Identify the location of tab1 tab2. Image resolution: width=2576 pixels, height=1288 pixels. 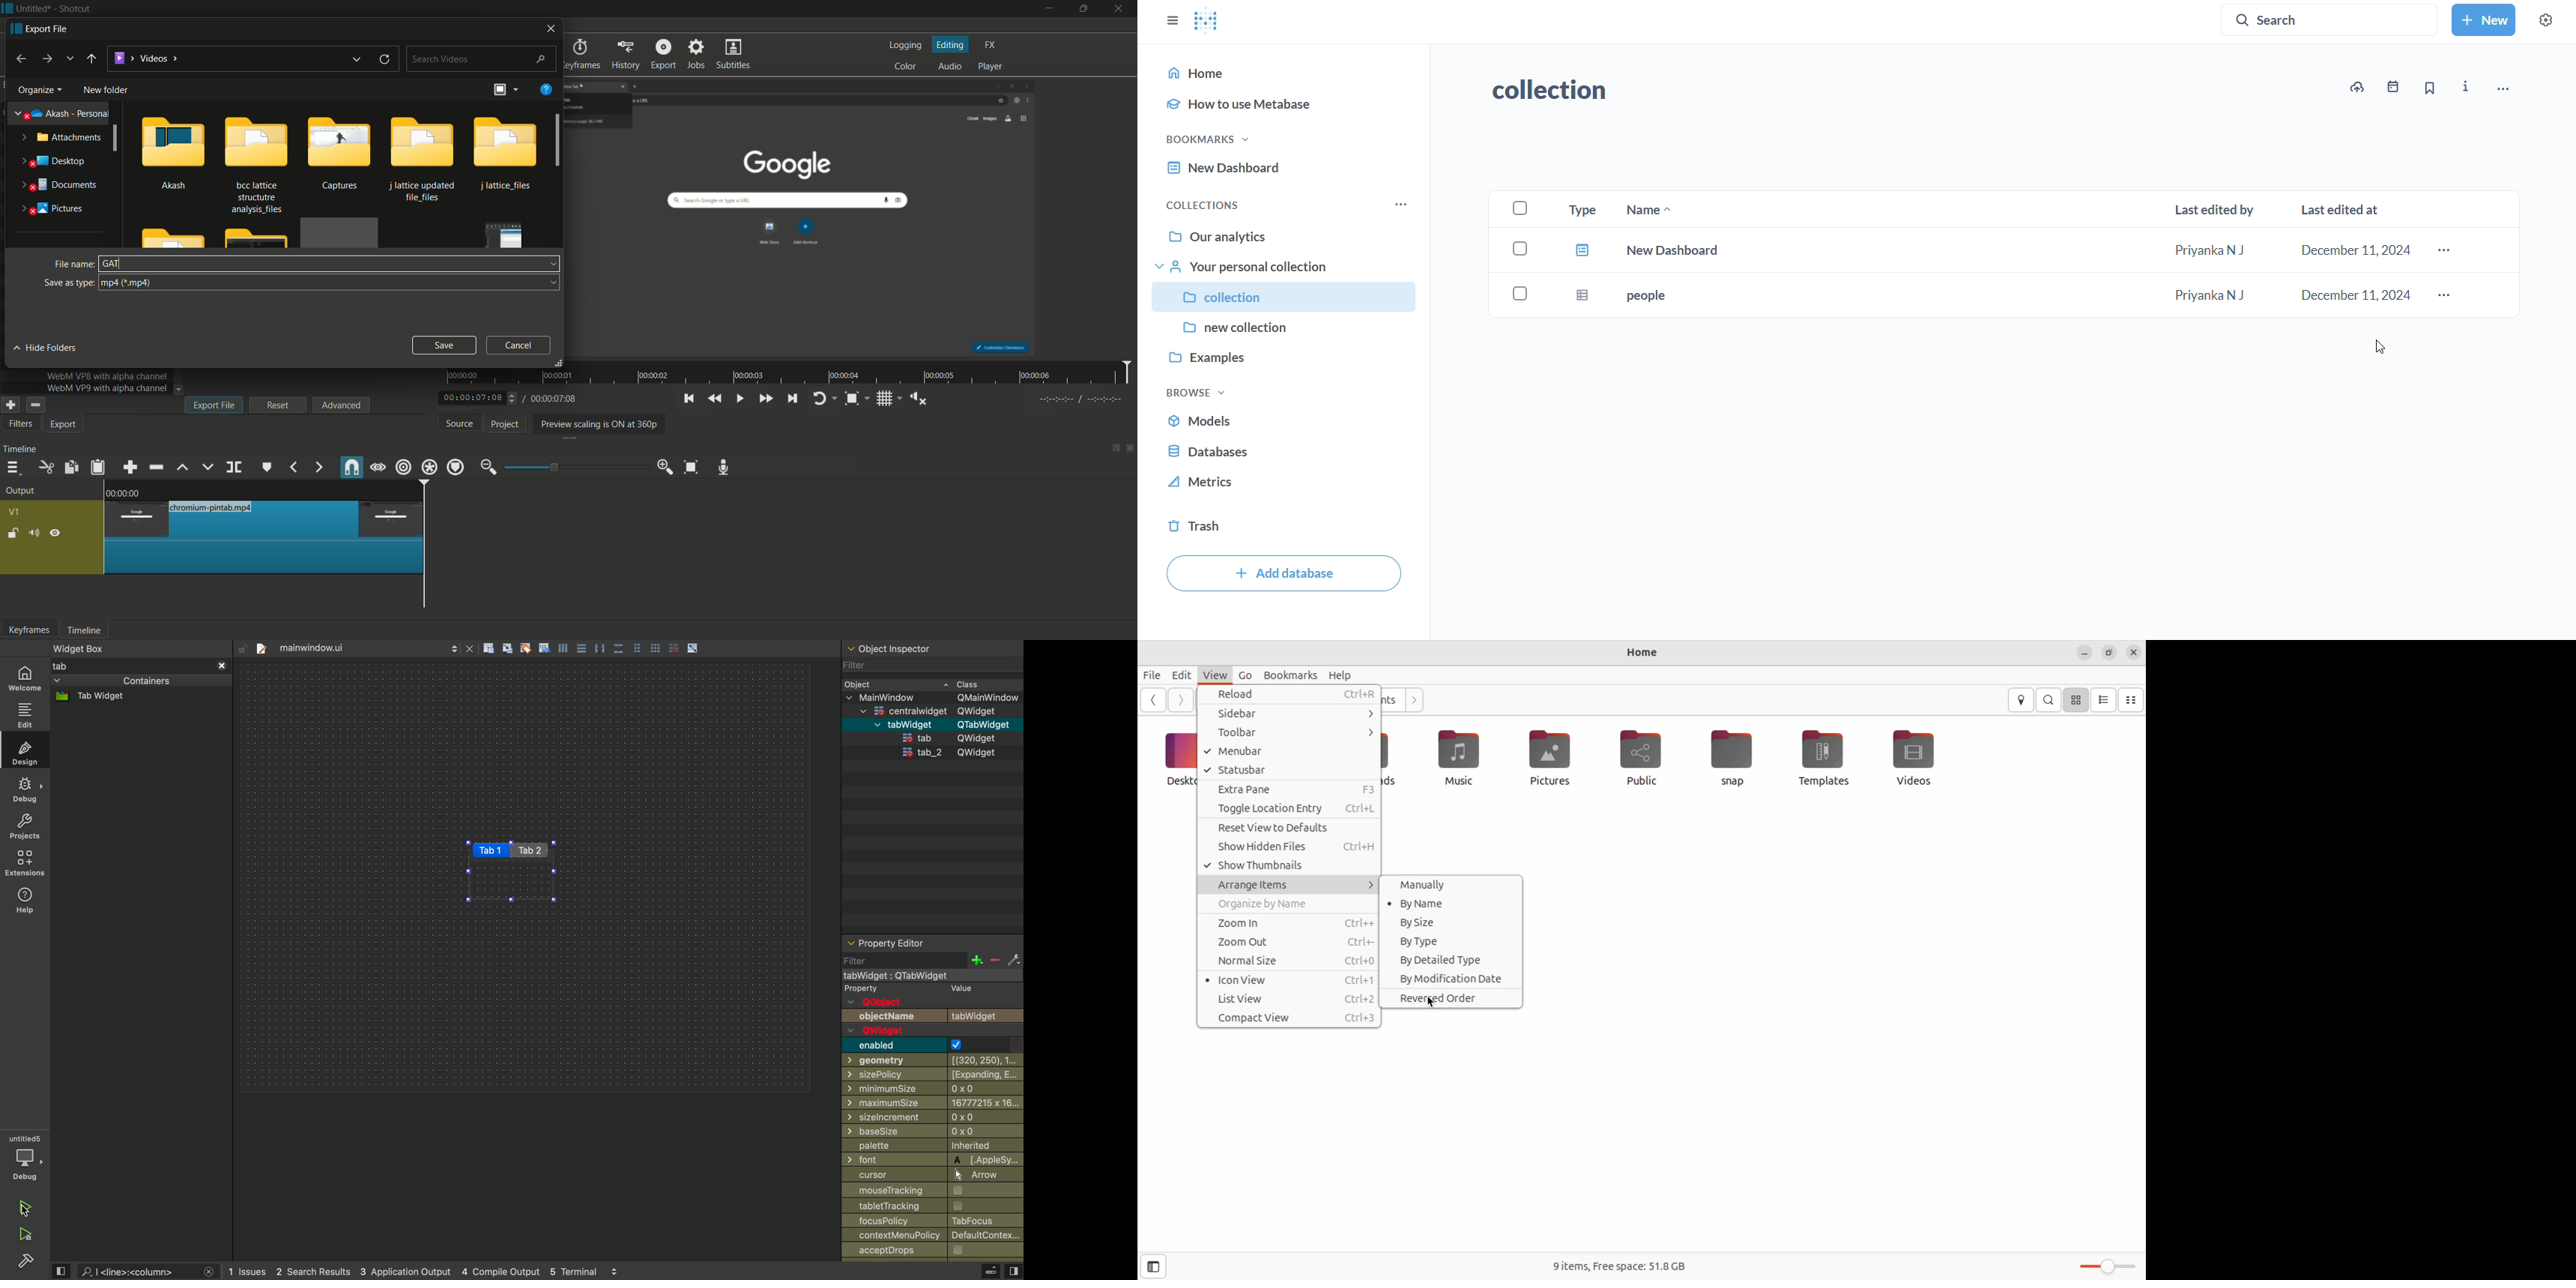
(508, 849).